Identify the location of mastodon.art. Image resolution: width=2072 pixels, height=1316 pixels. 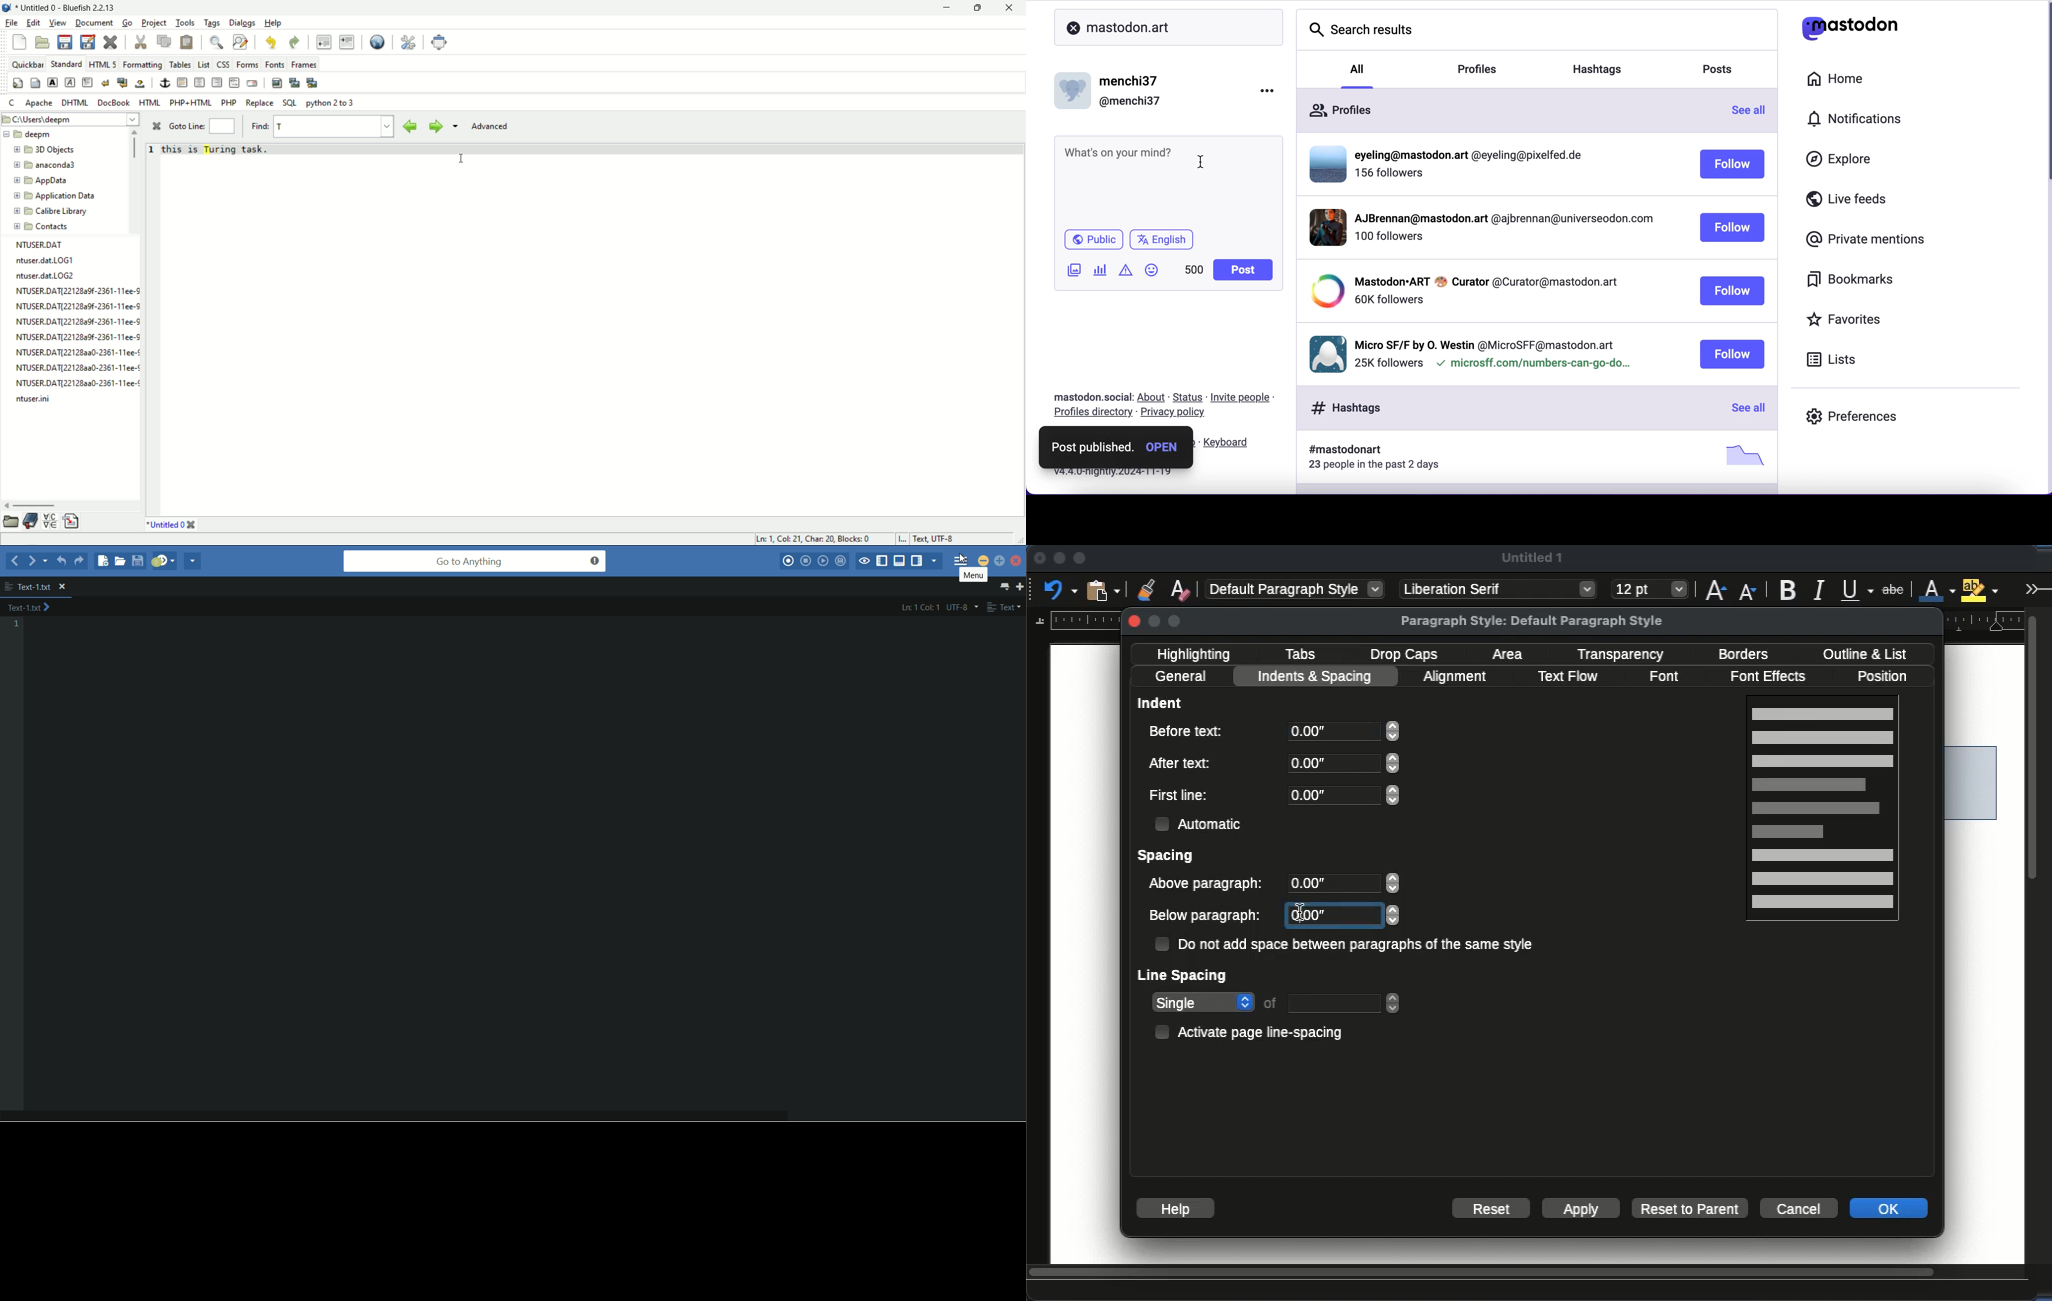
(1127, 29).